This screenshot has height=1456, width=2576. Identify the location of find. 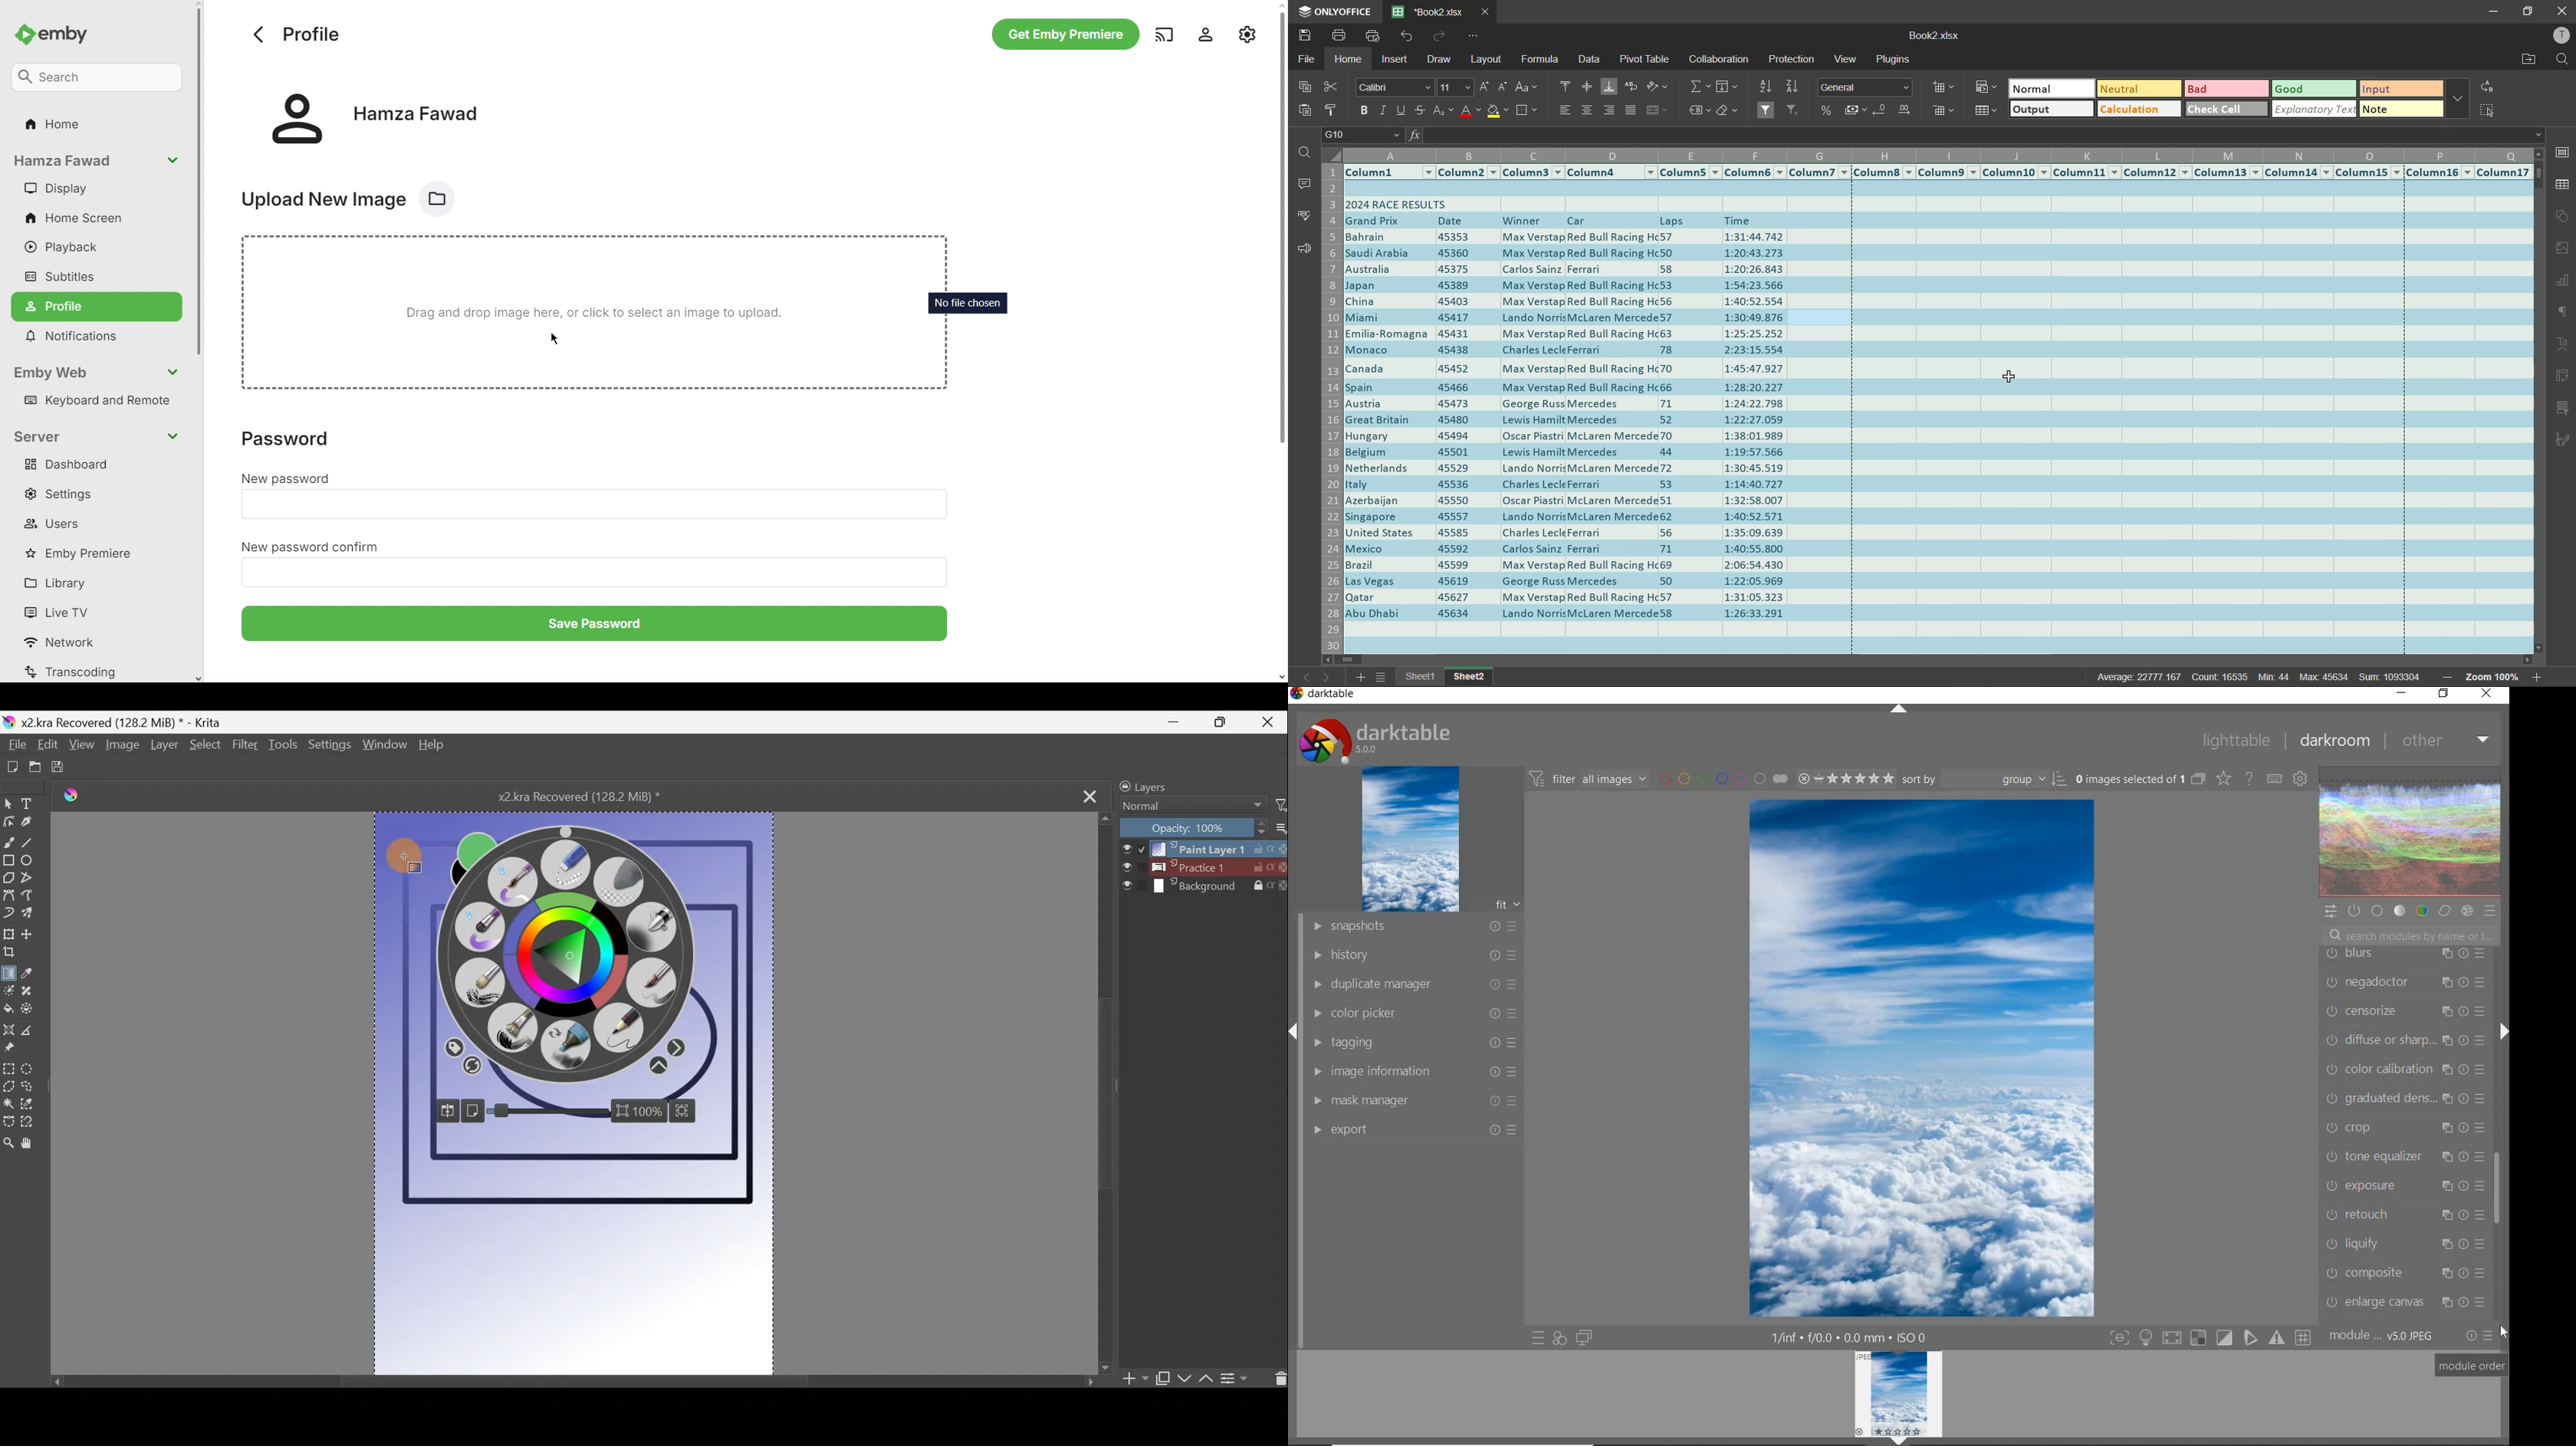
(2559, 59).